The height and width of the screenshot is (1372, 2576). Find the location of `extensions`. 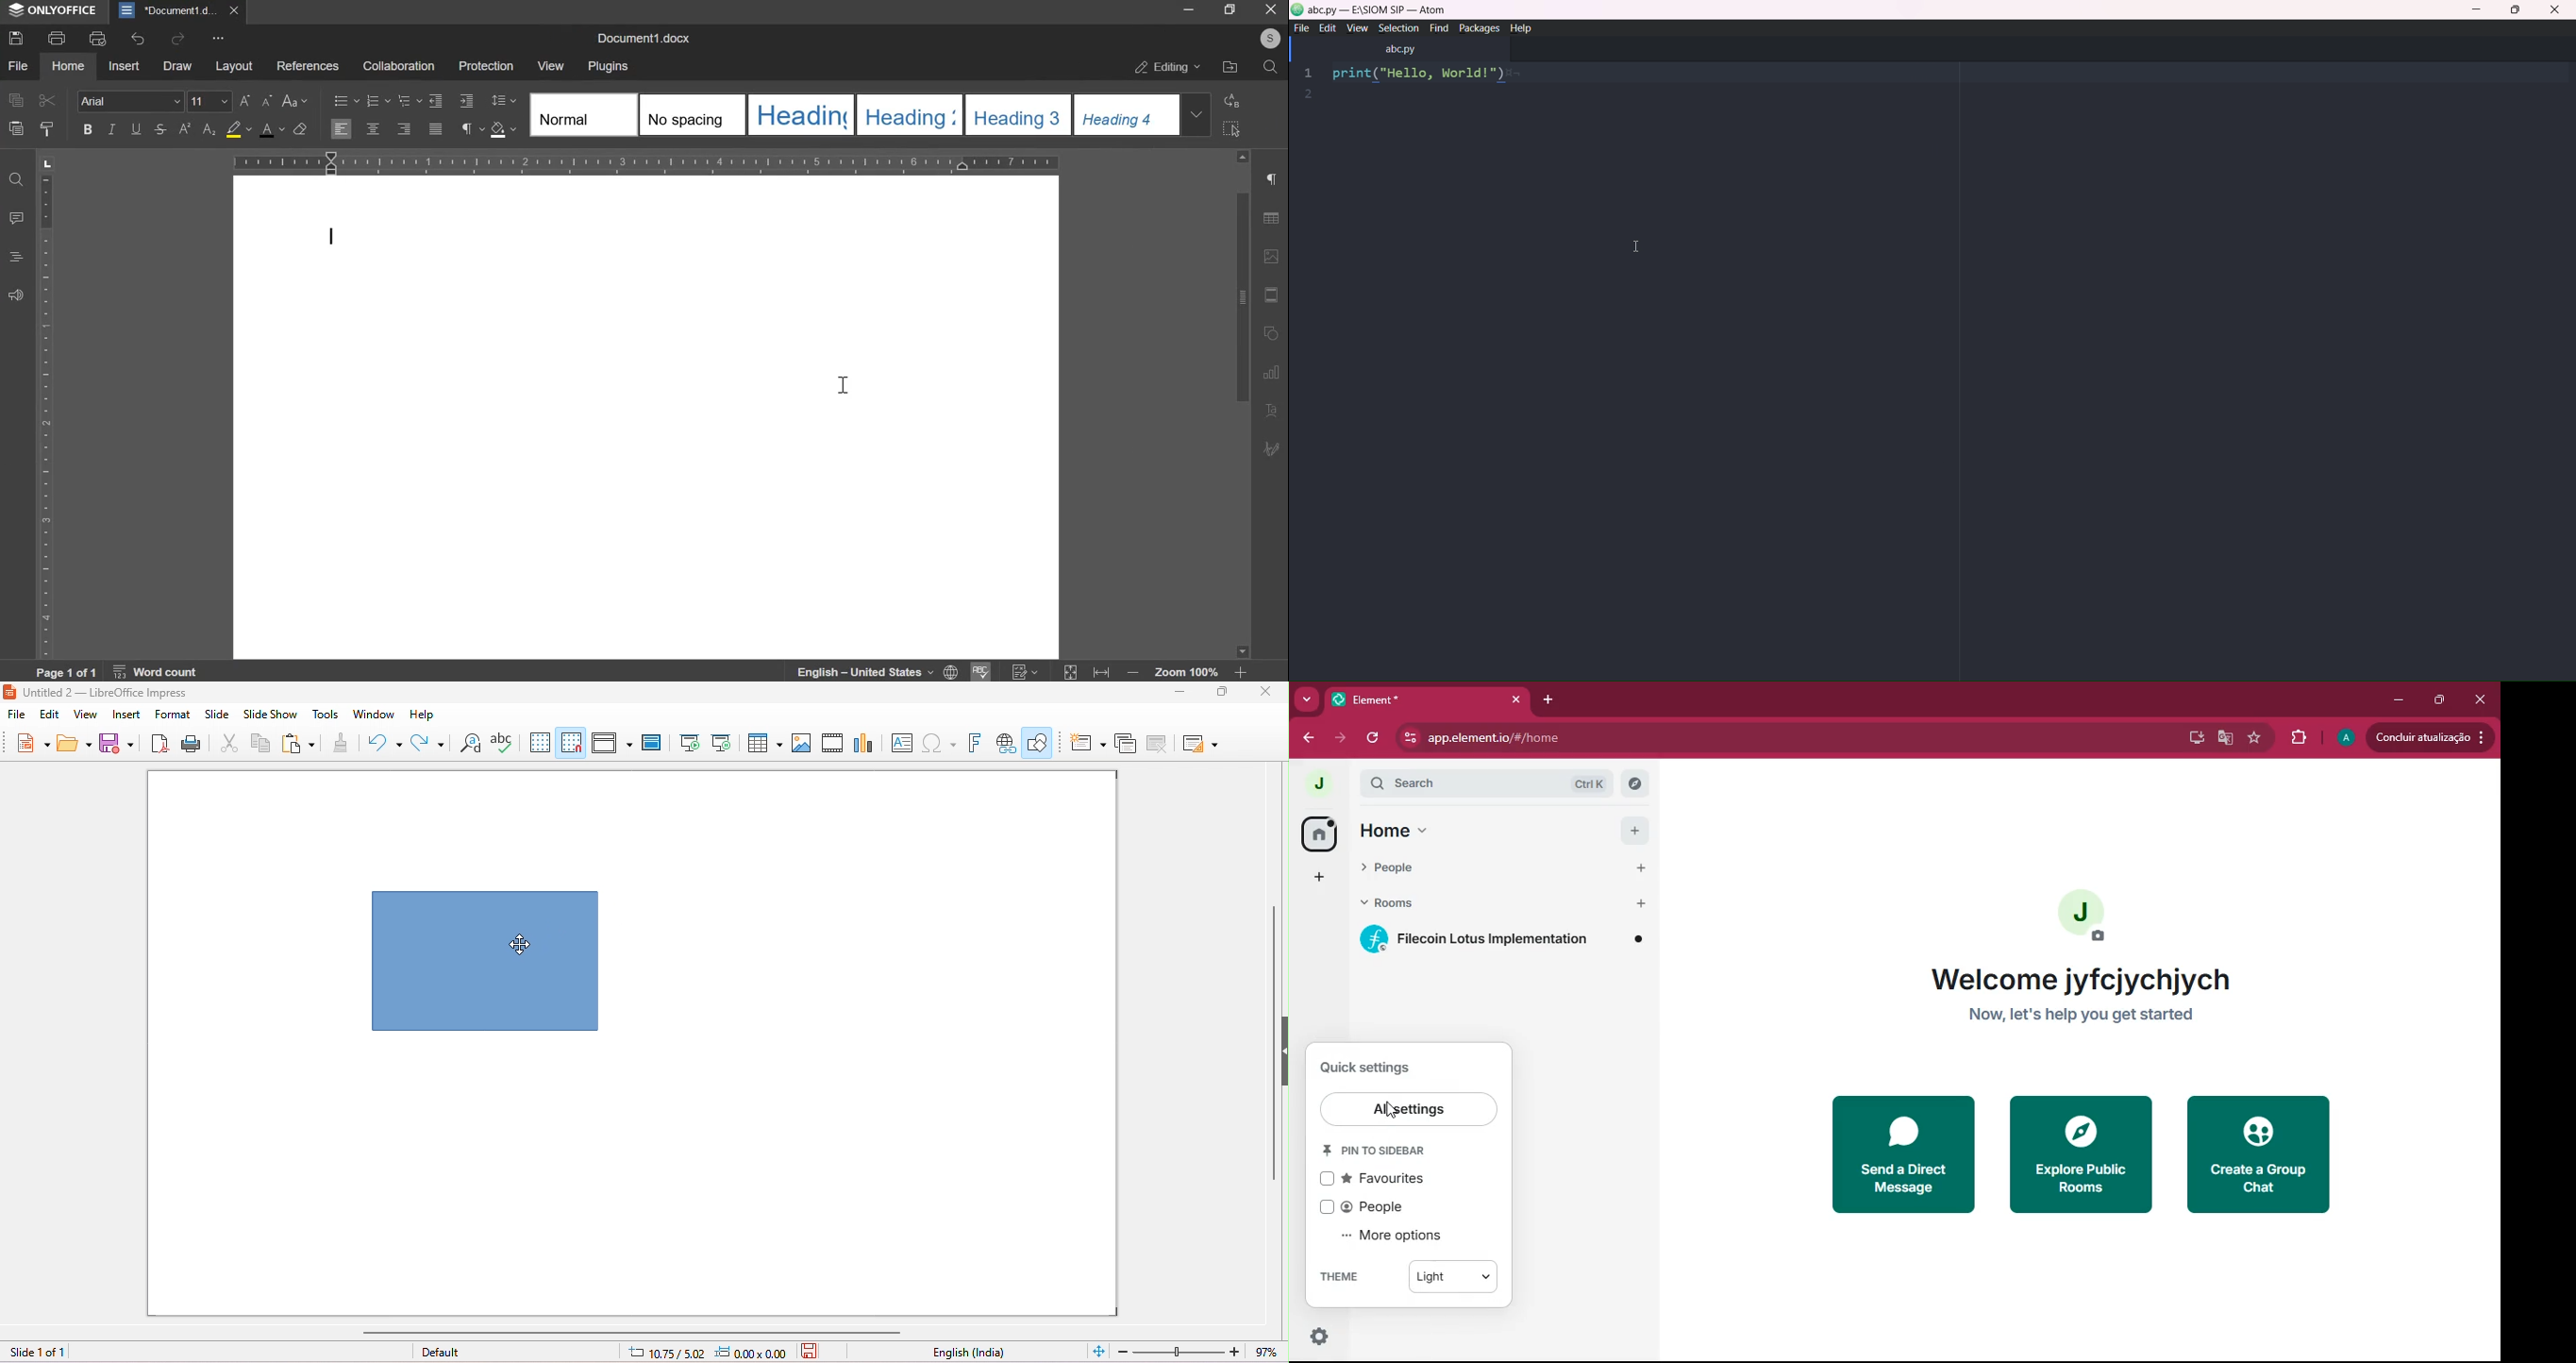

extensions is located at coordinates (2298, 736).